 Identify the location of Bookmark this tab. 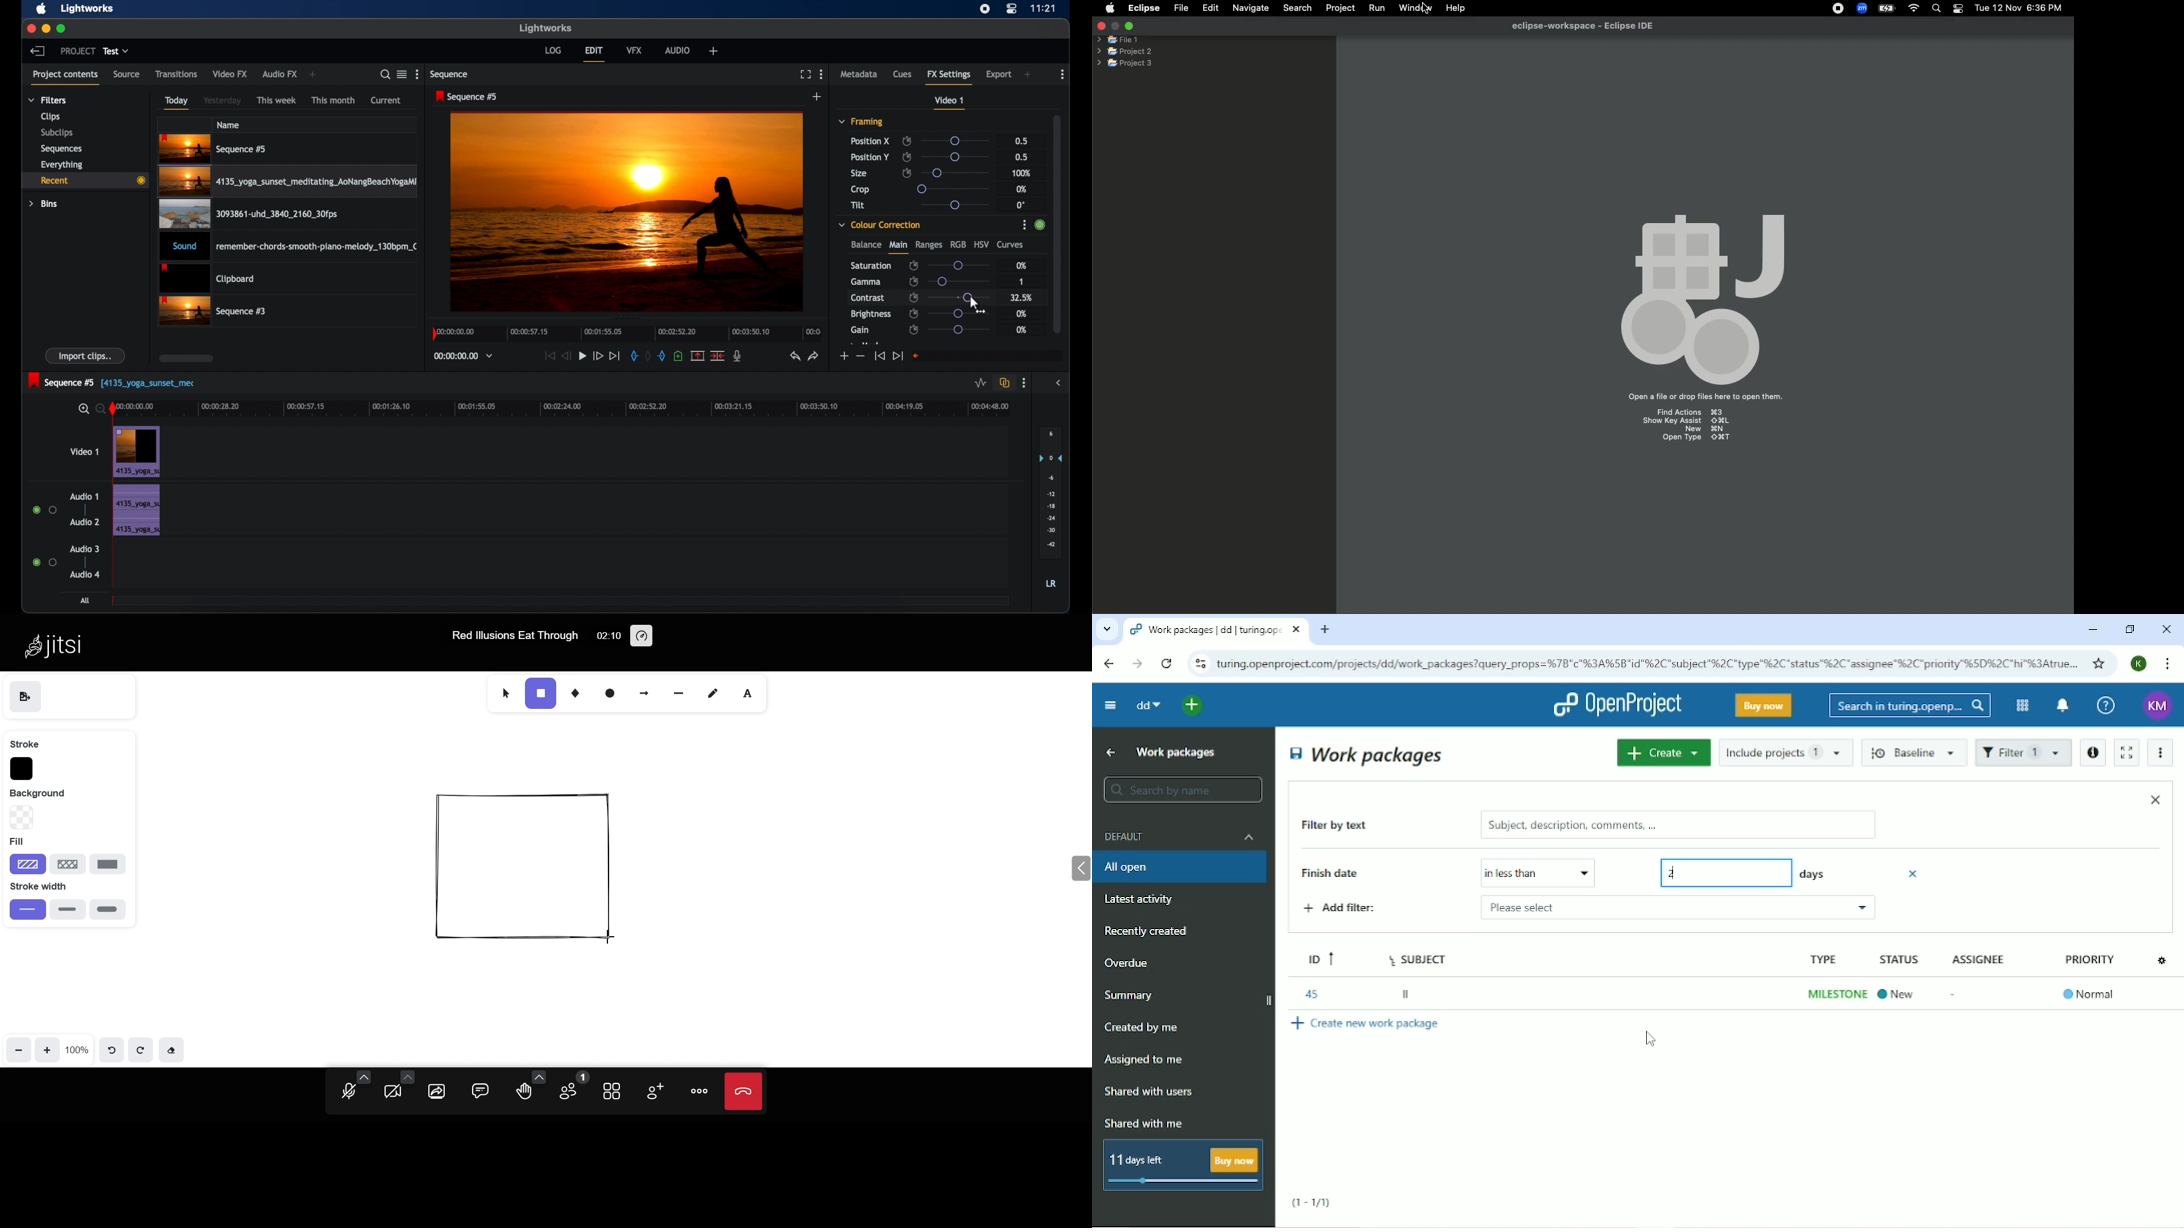
(2099, 663).